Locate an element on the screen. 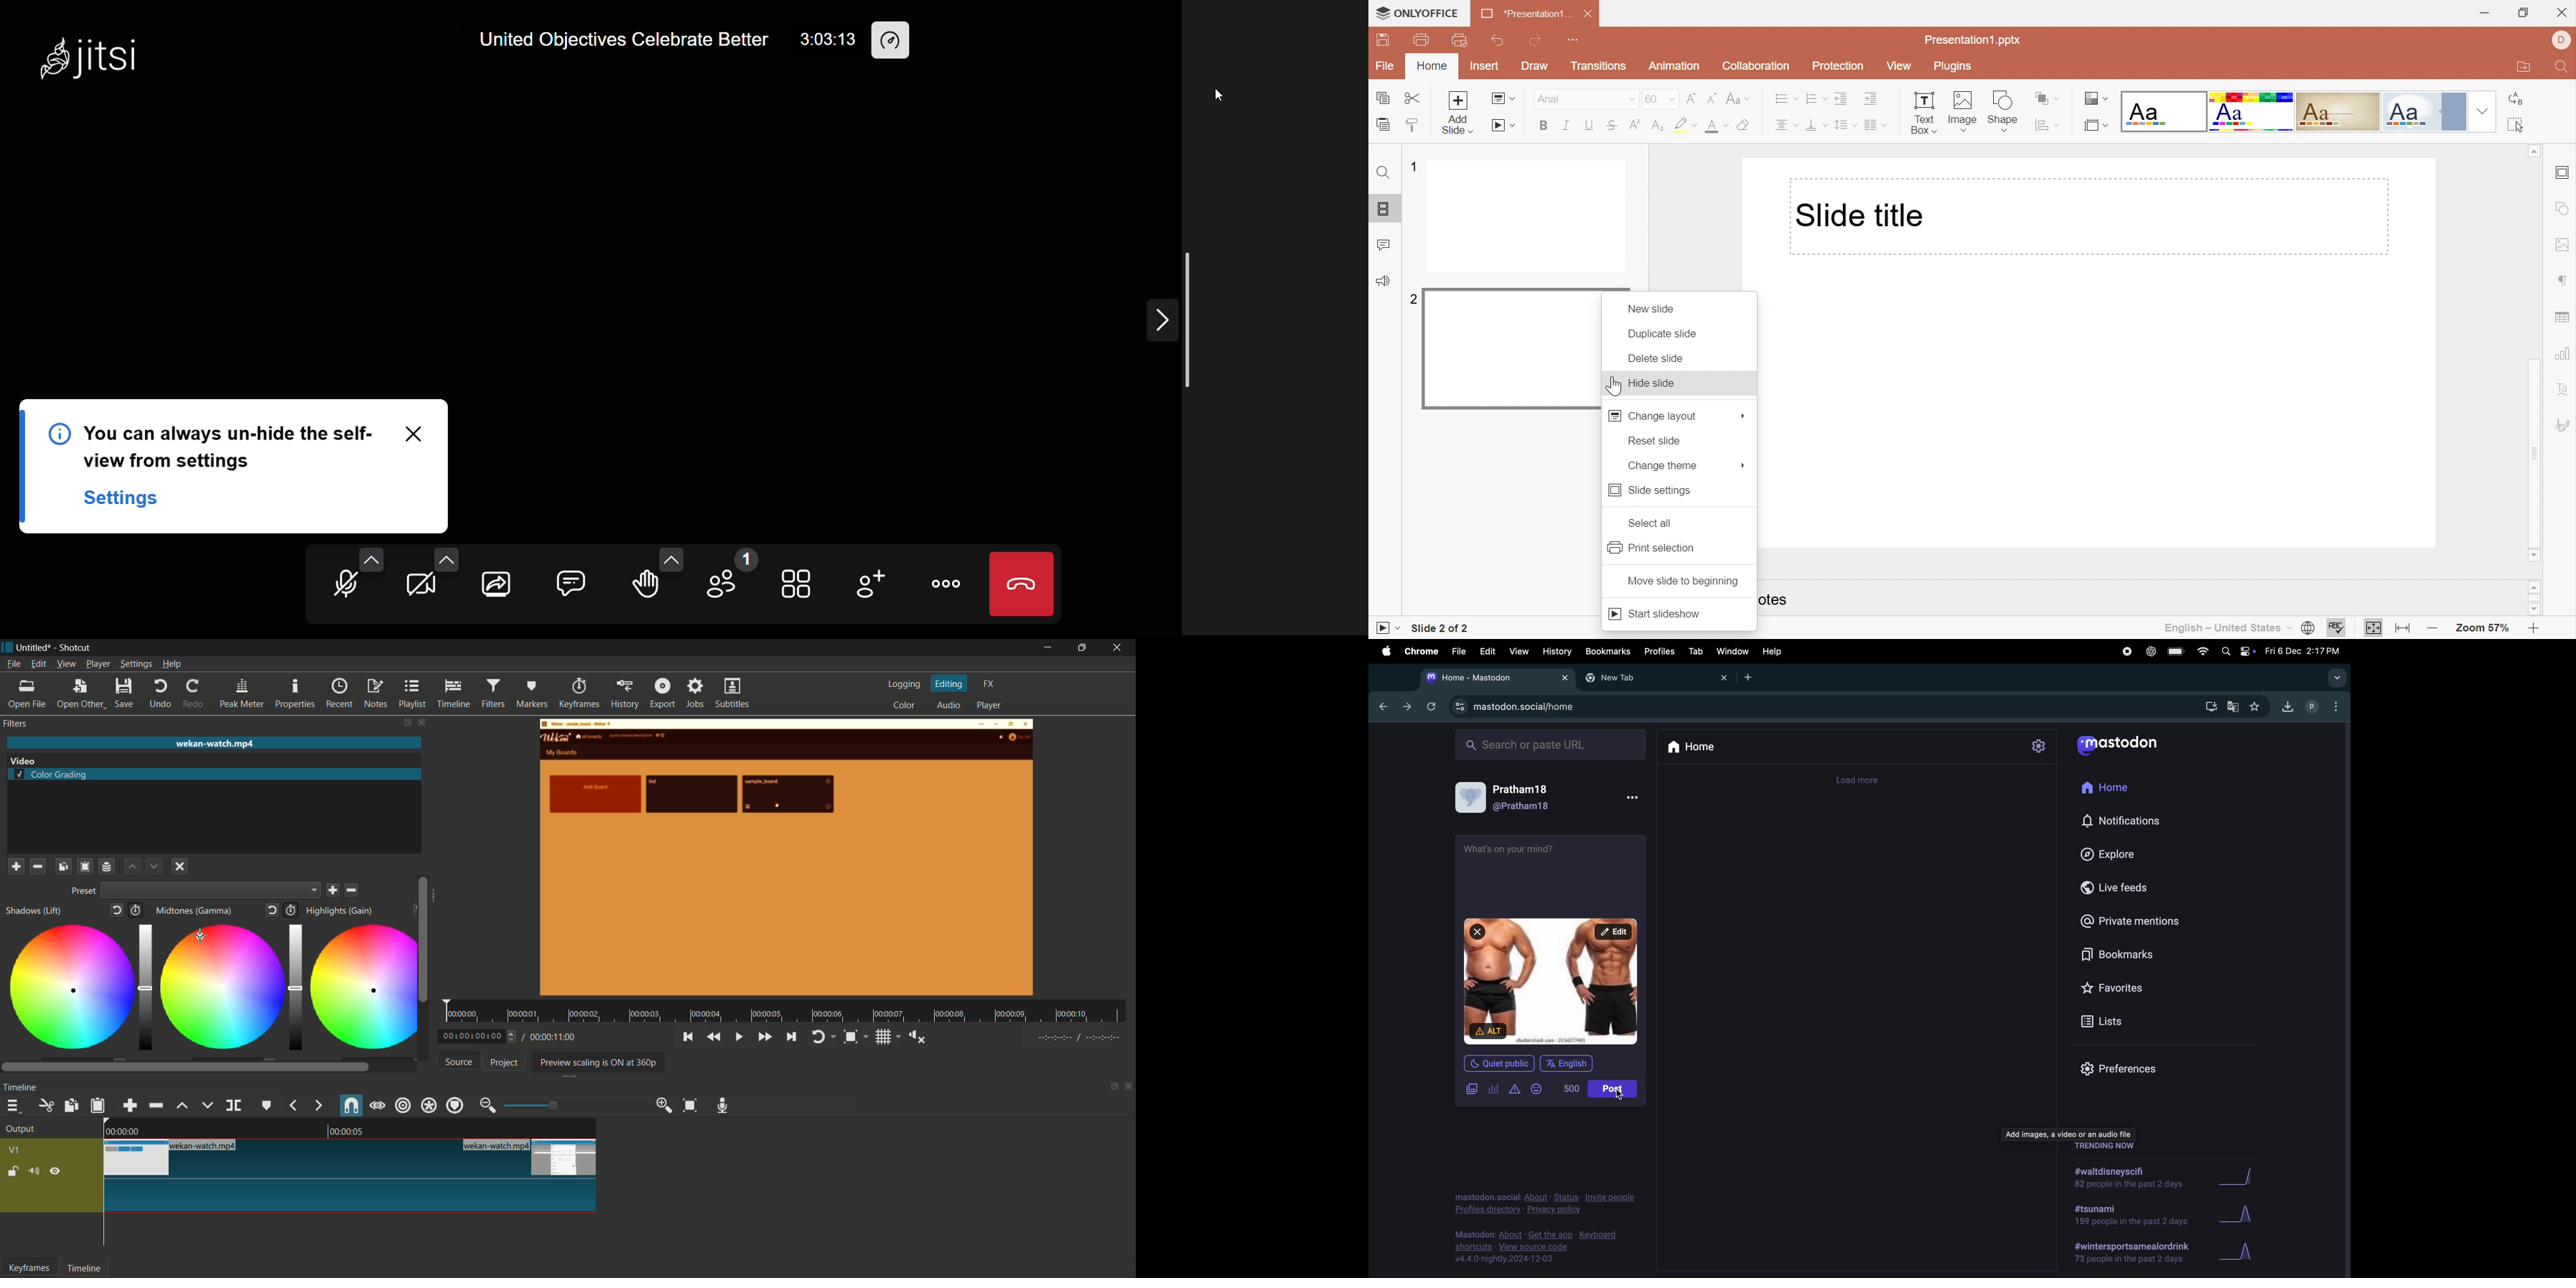 Image resolution: width=2576 pixels, height=1288 pixels. paste is located at coordinates (98, 1106).